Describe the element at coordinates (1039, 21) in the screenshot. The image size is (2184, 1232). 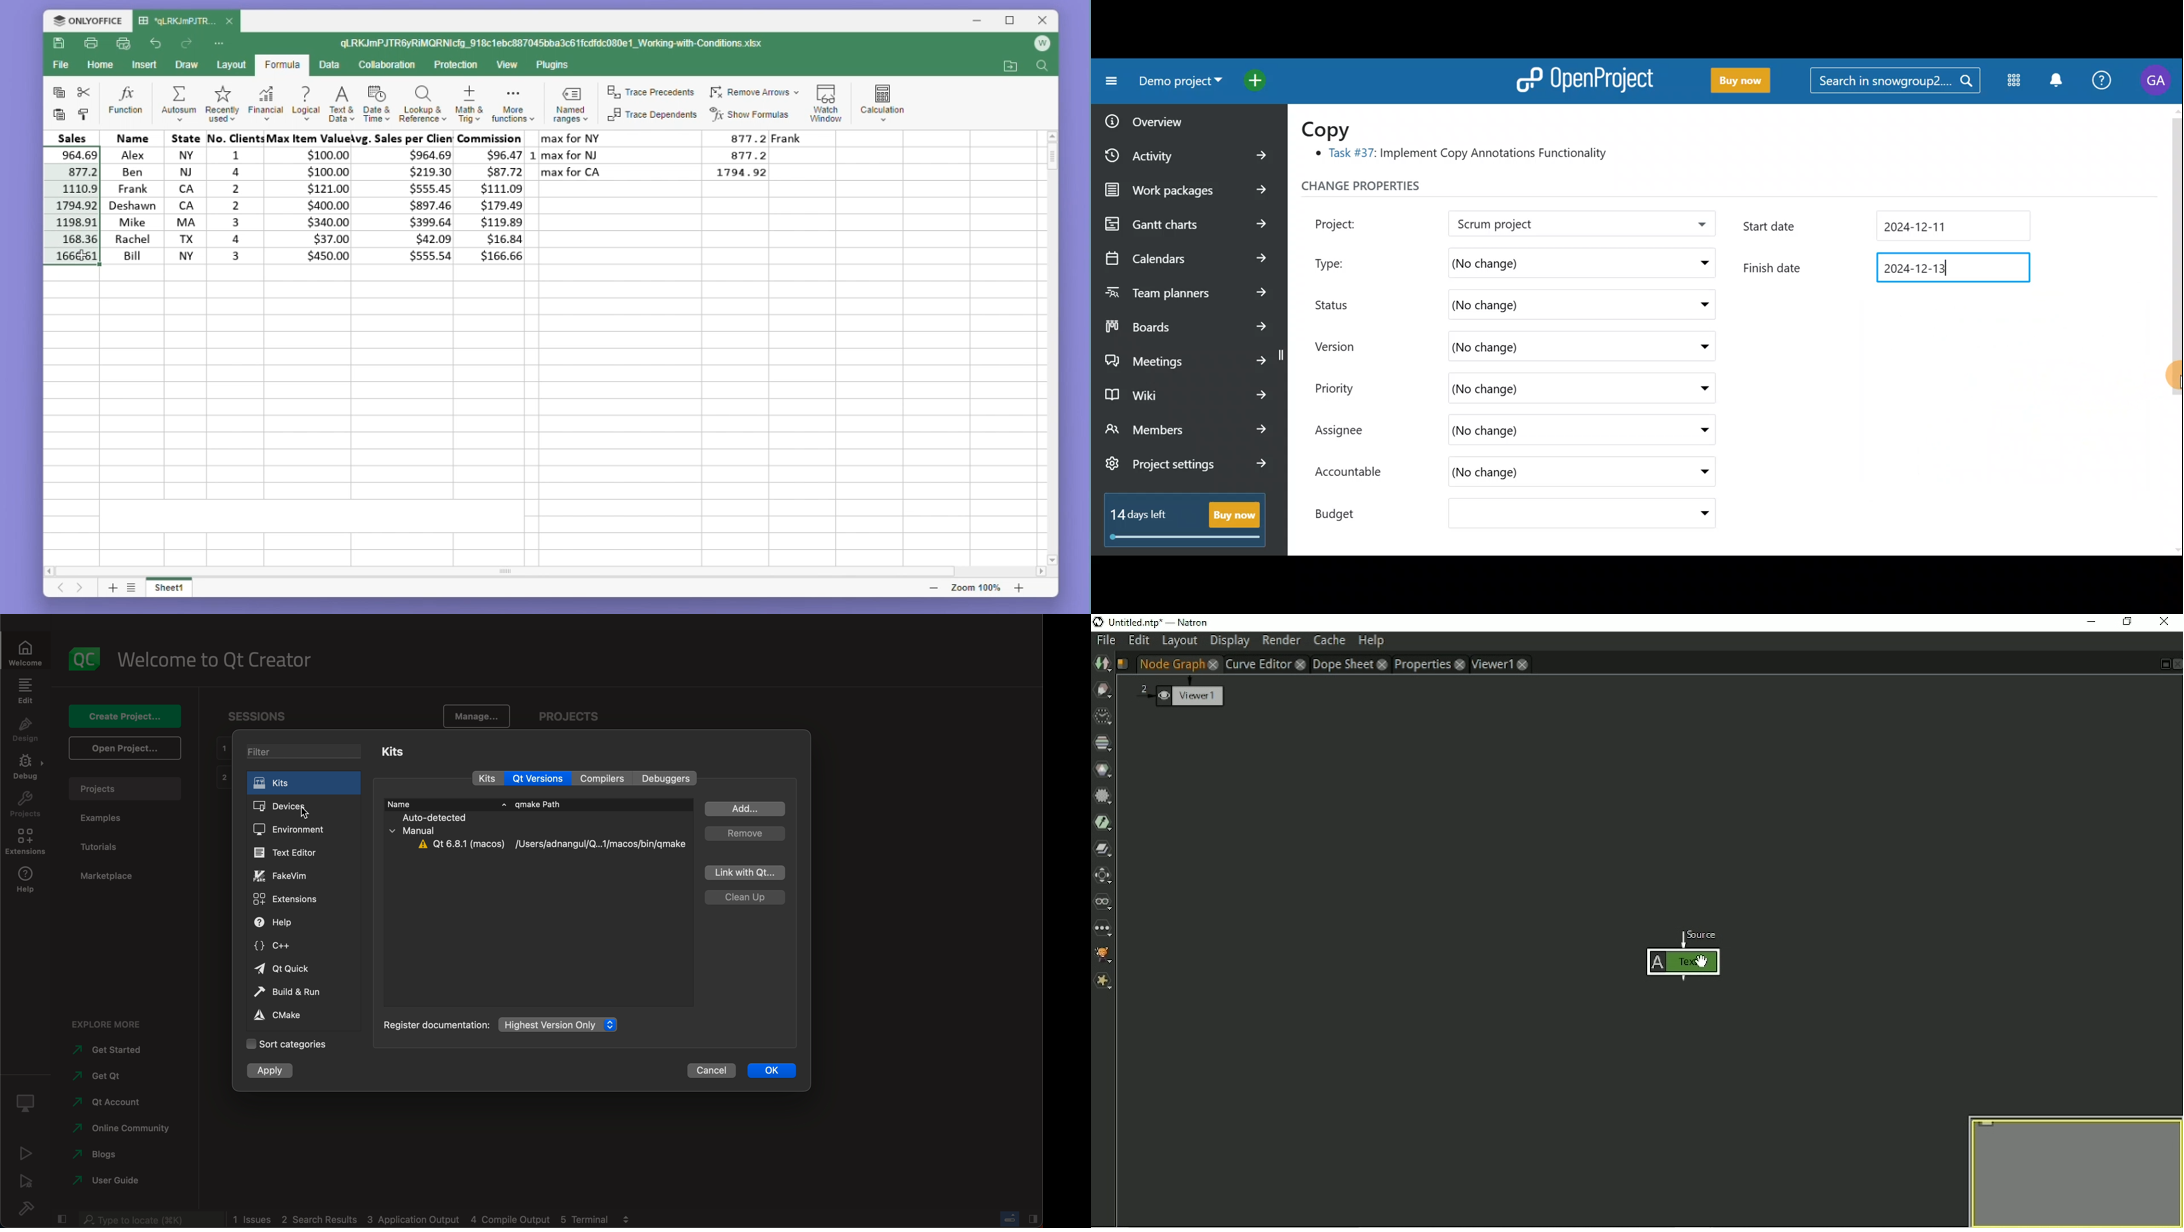
I see `Close` at that location.